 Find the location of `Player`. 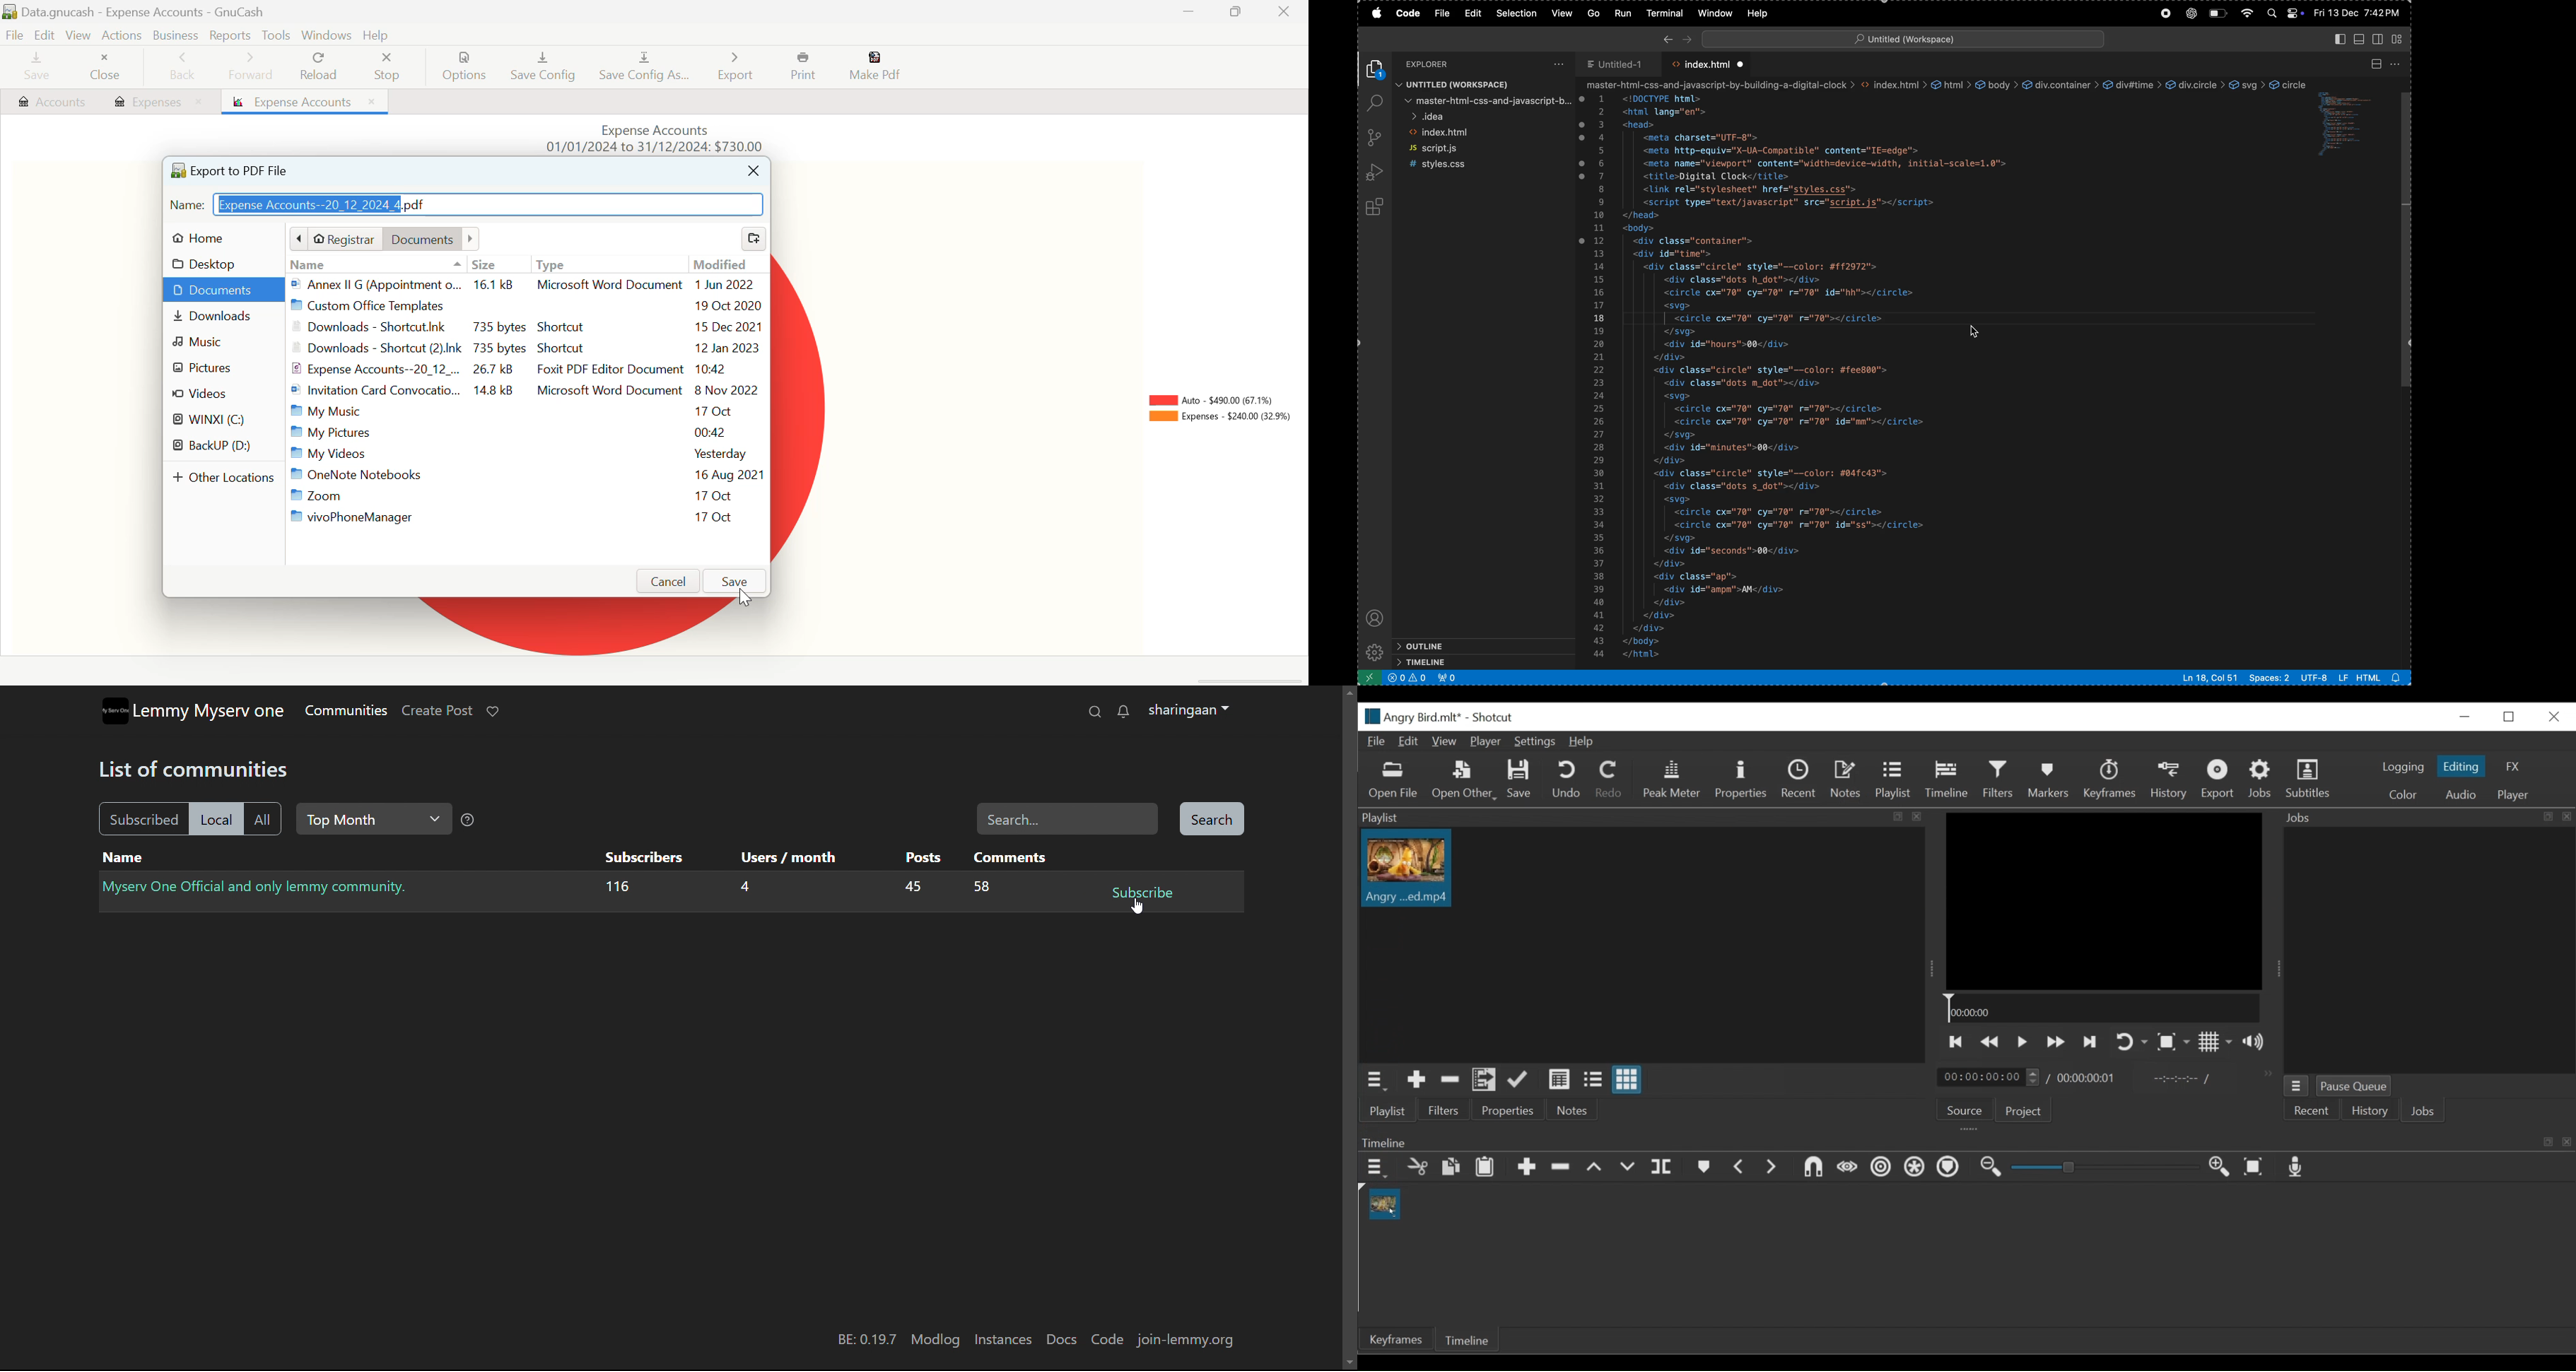

Player is located at coordinates (1485, 742).